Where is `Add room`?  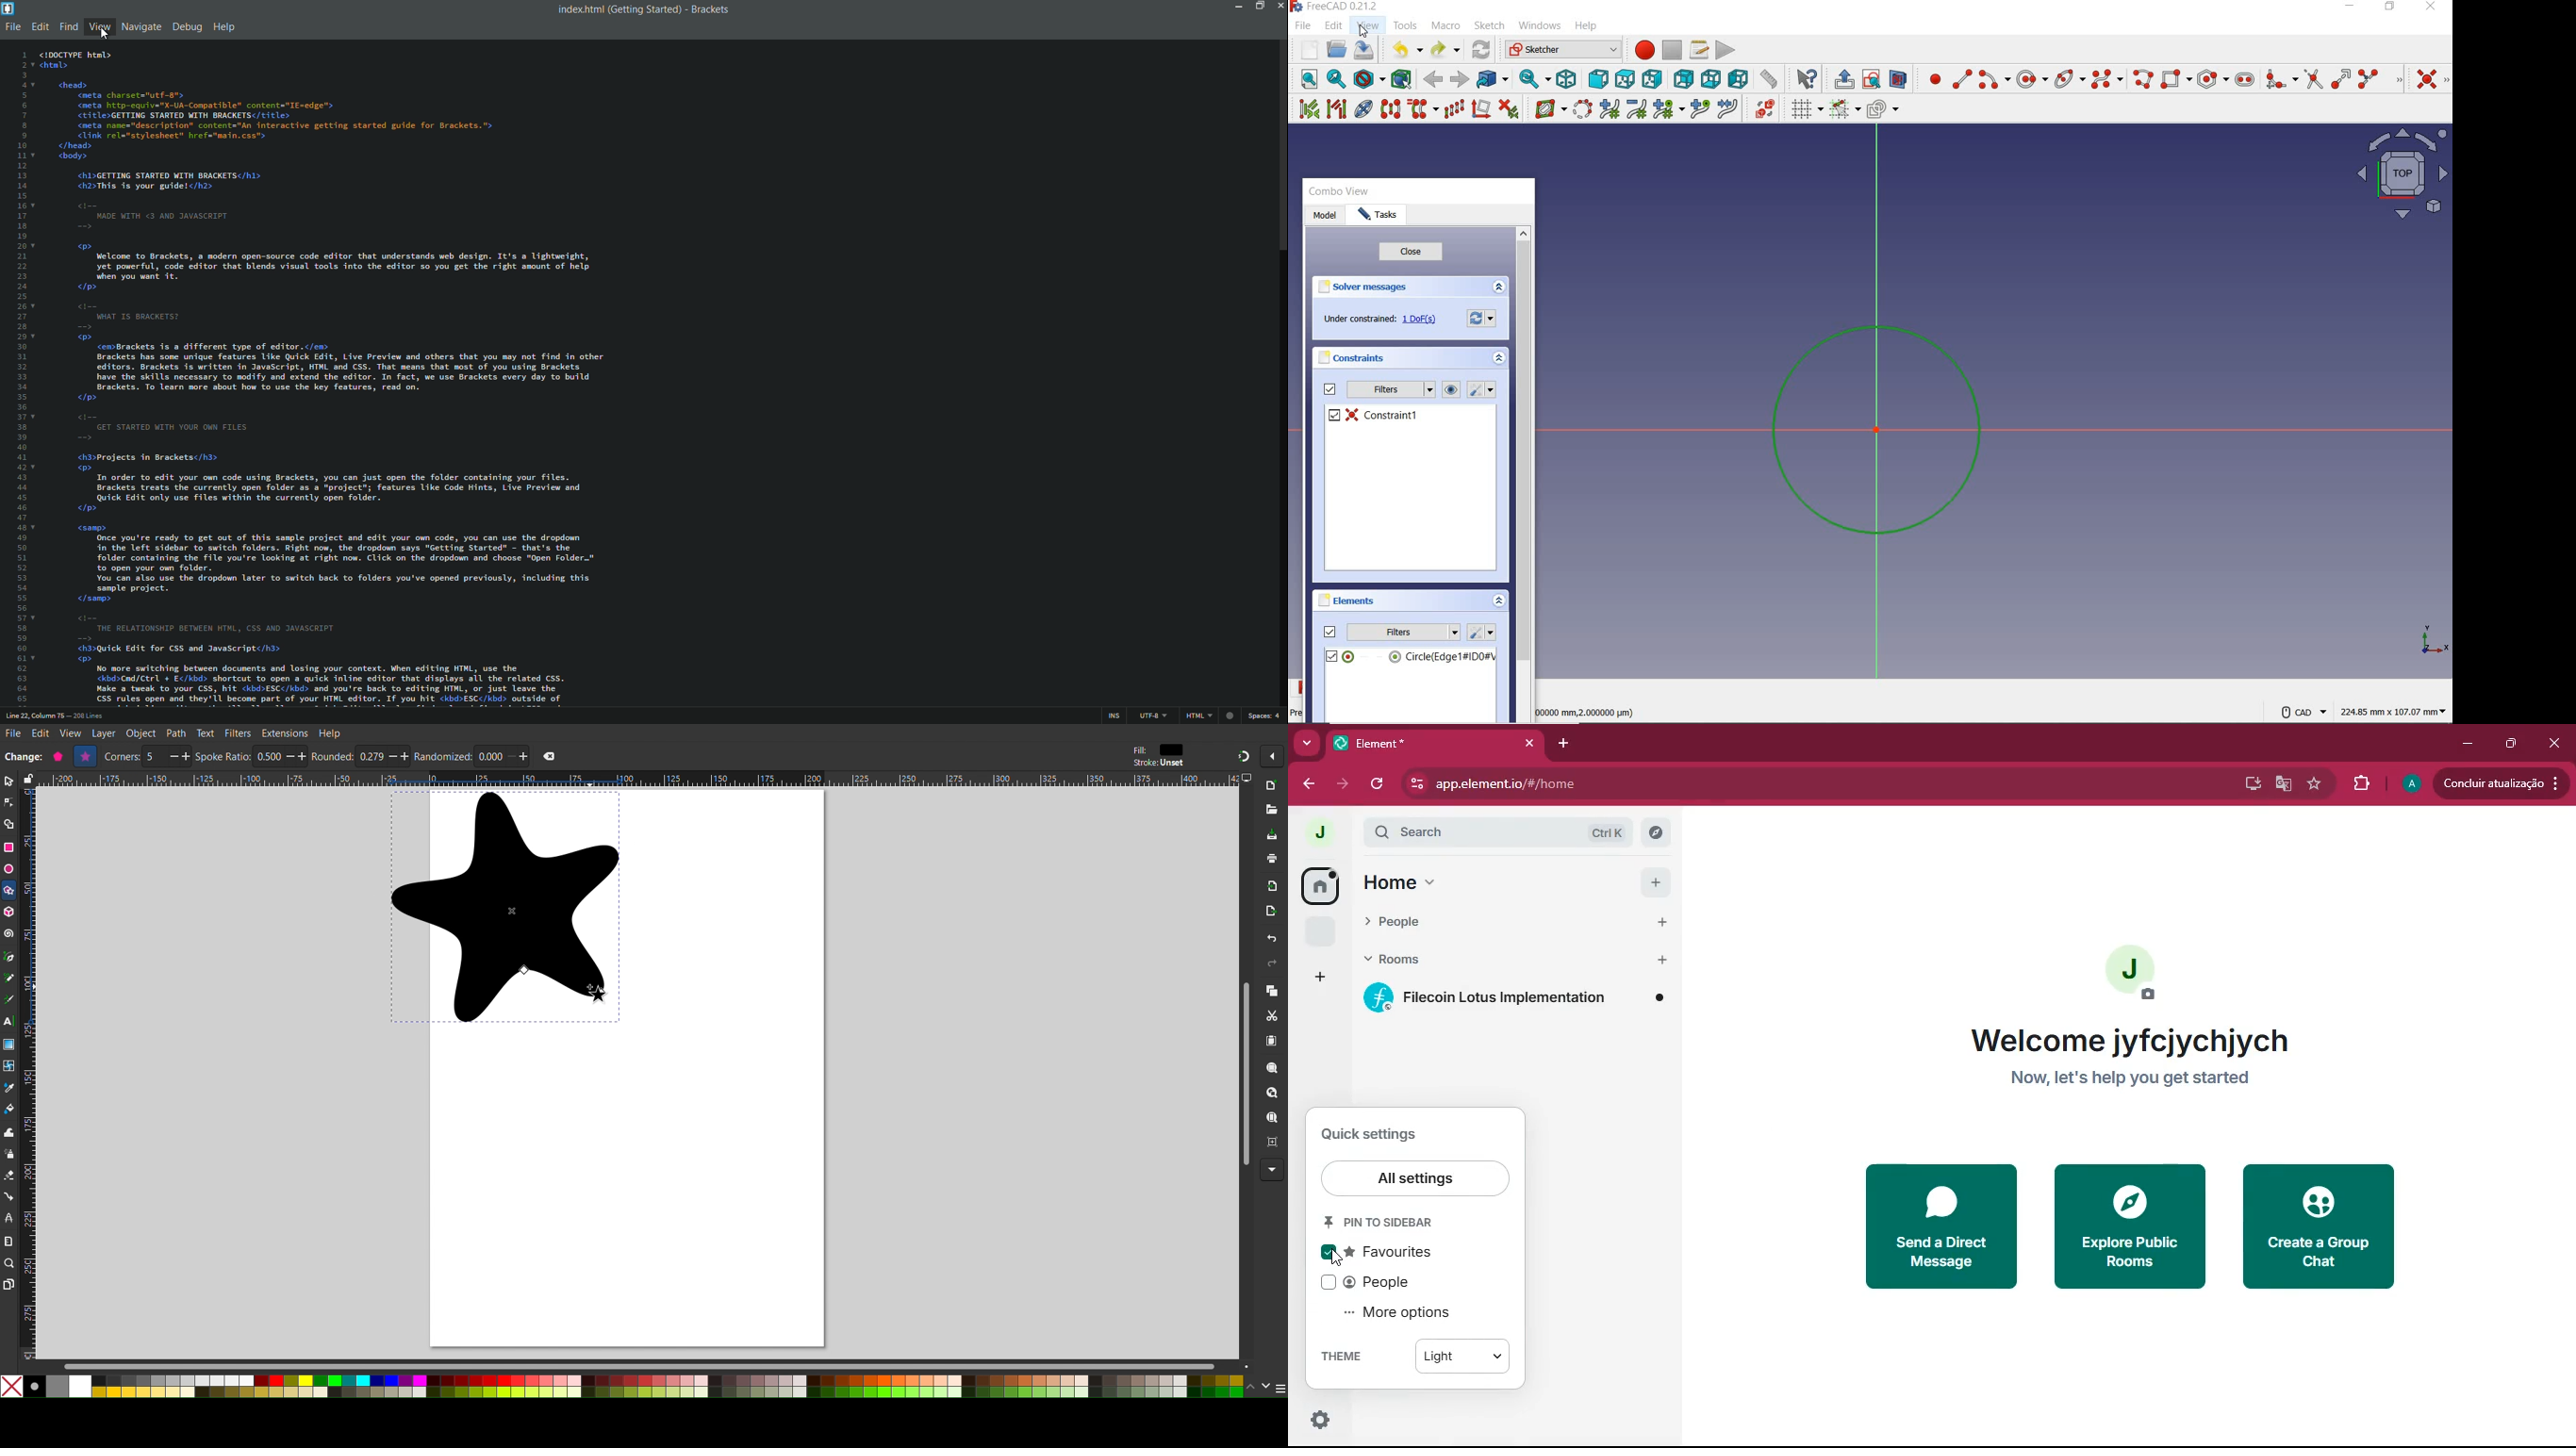 Add room is located at coordinates (1661, 964).